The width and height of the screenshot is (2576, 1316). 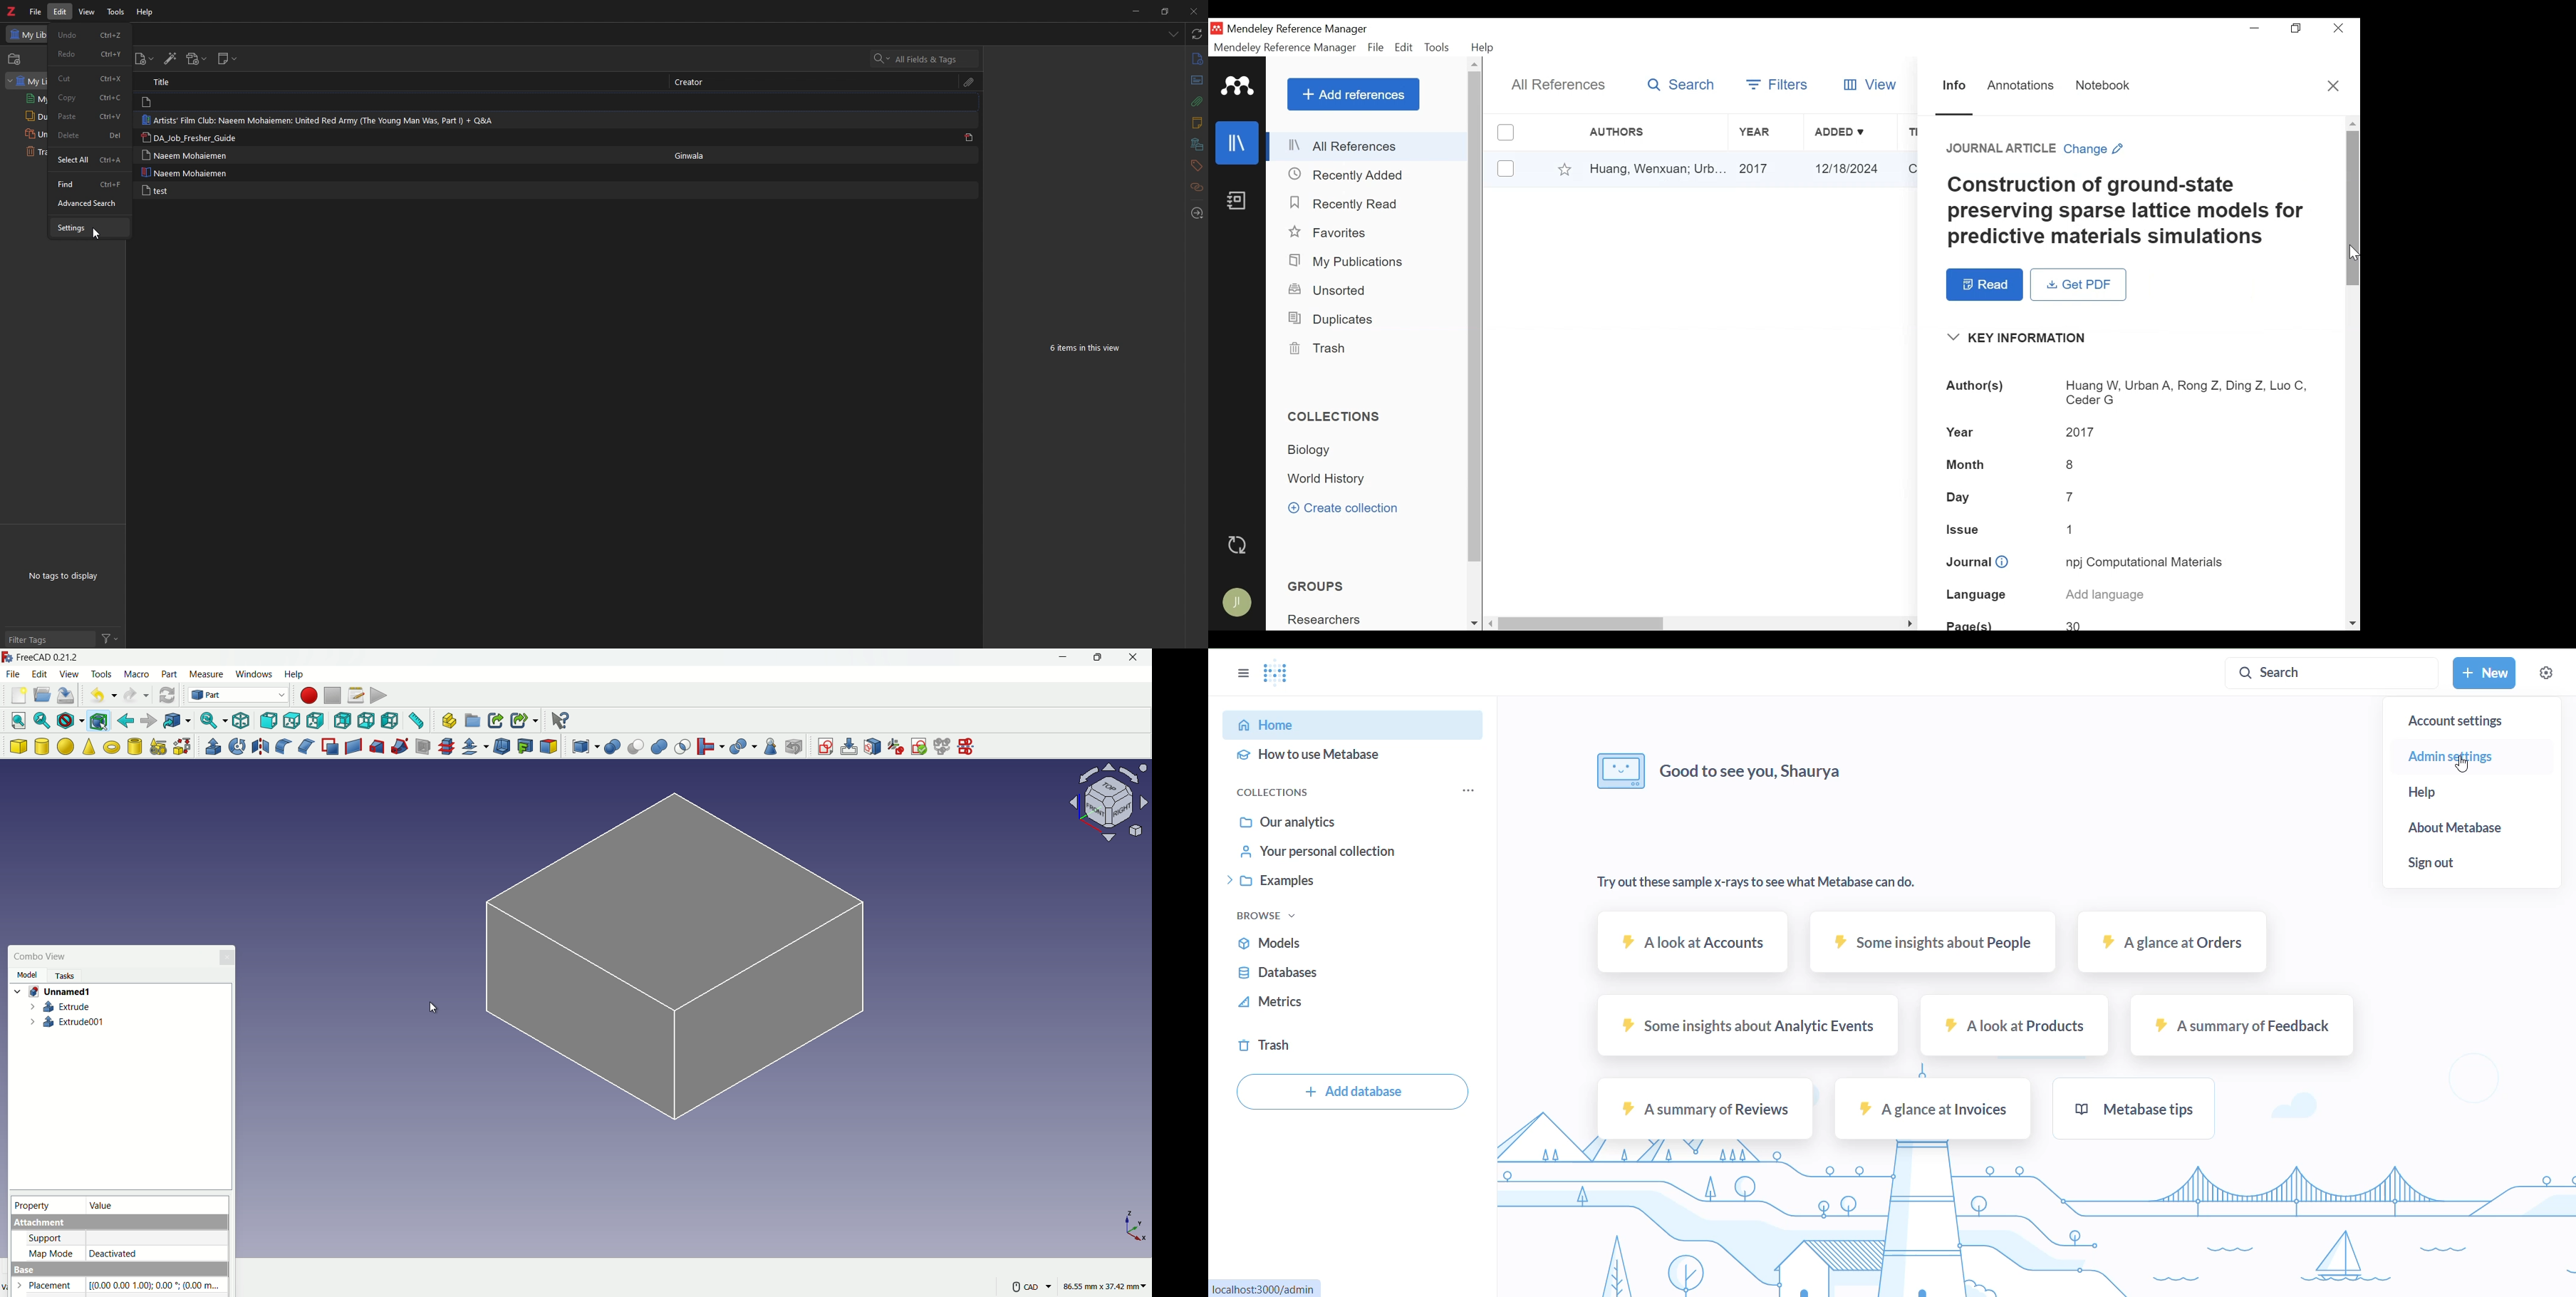 I want to click on attachment, so click(x=1196, y=102).